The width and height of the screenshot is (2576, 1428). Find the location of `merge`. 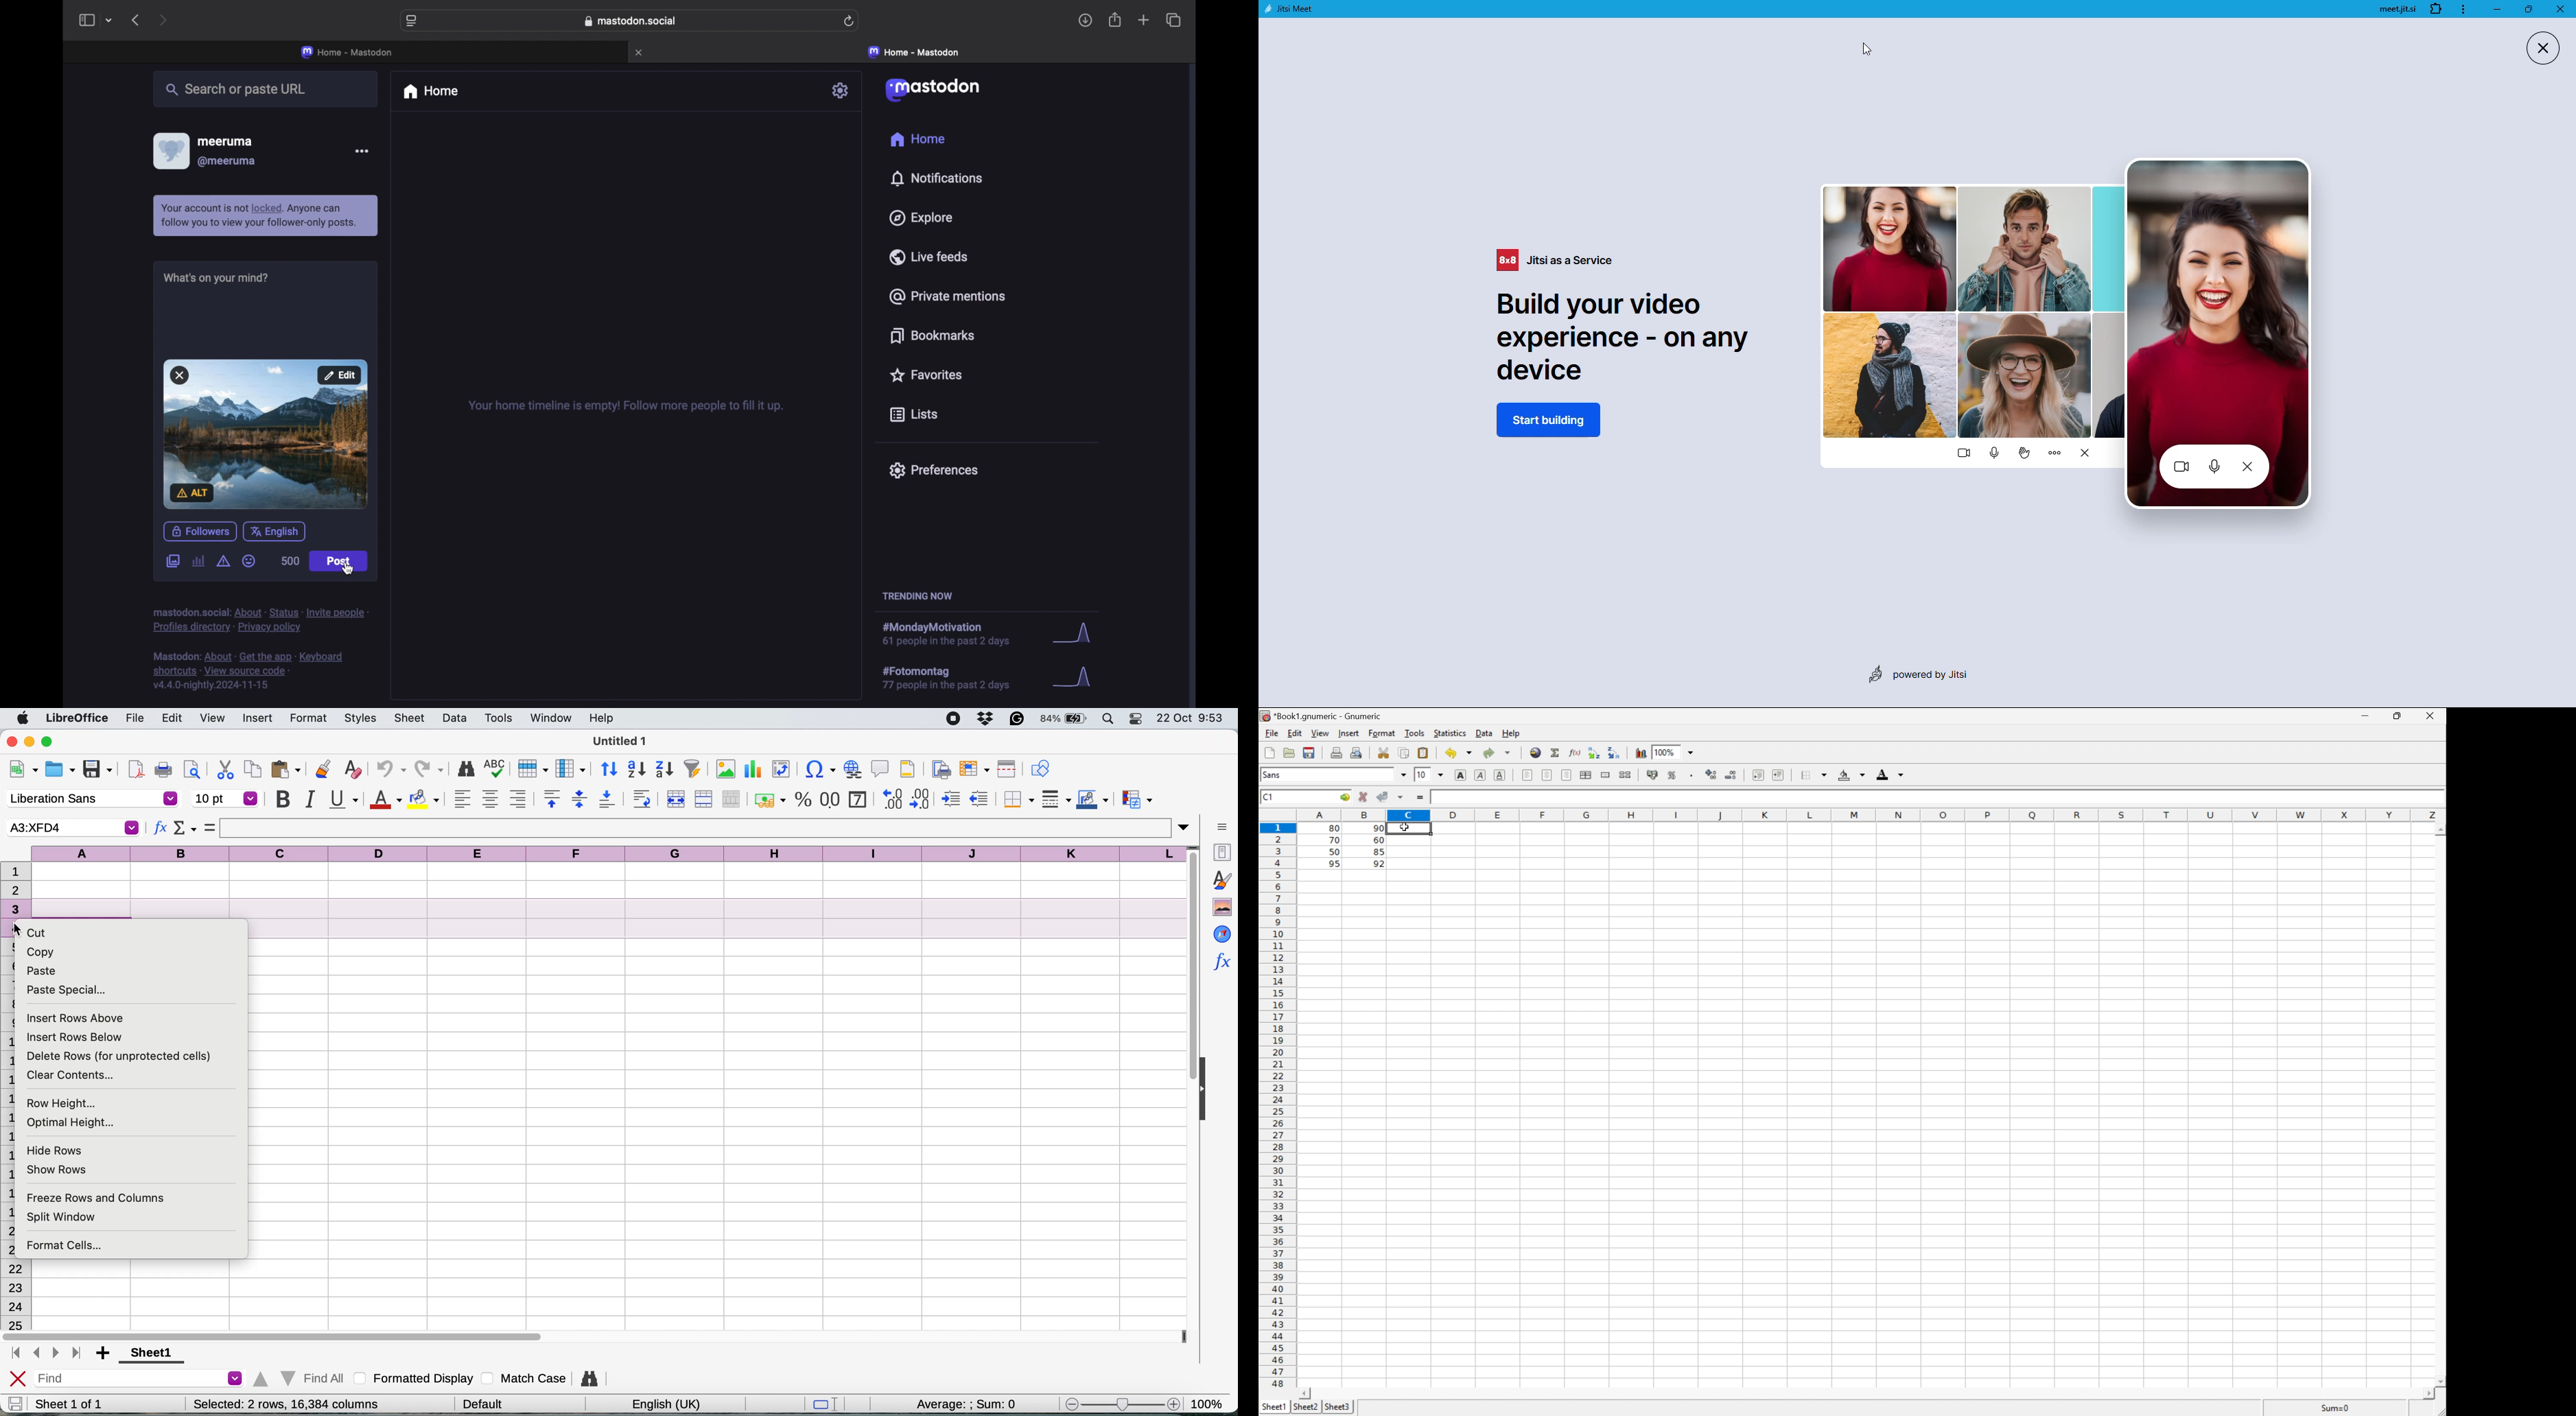

merge is located at coordinates (703, 800).